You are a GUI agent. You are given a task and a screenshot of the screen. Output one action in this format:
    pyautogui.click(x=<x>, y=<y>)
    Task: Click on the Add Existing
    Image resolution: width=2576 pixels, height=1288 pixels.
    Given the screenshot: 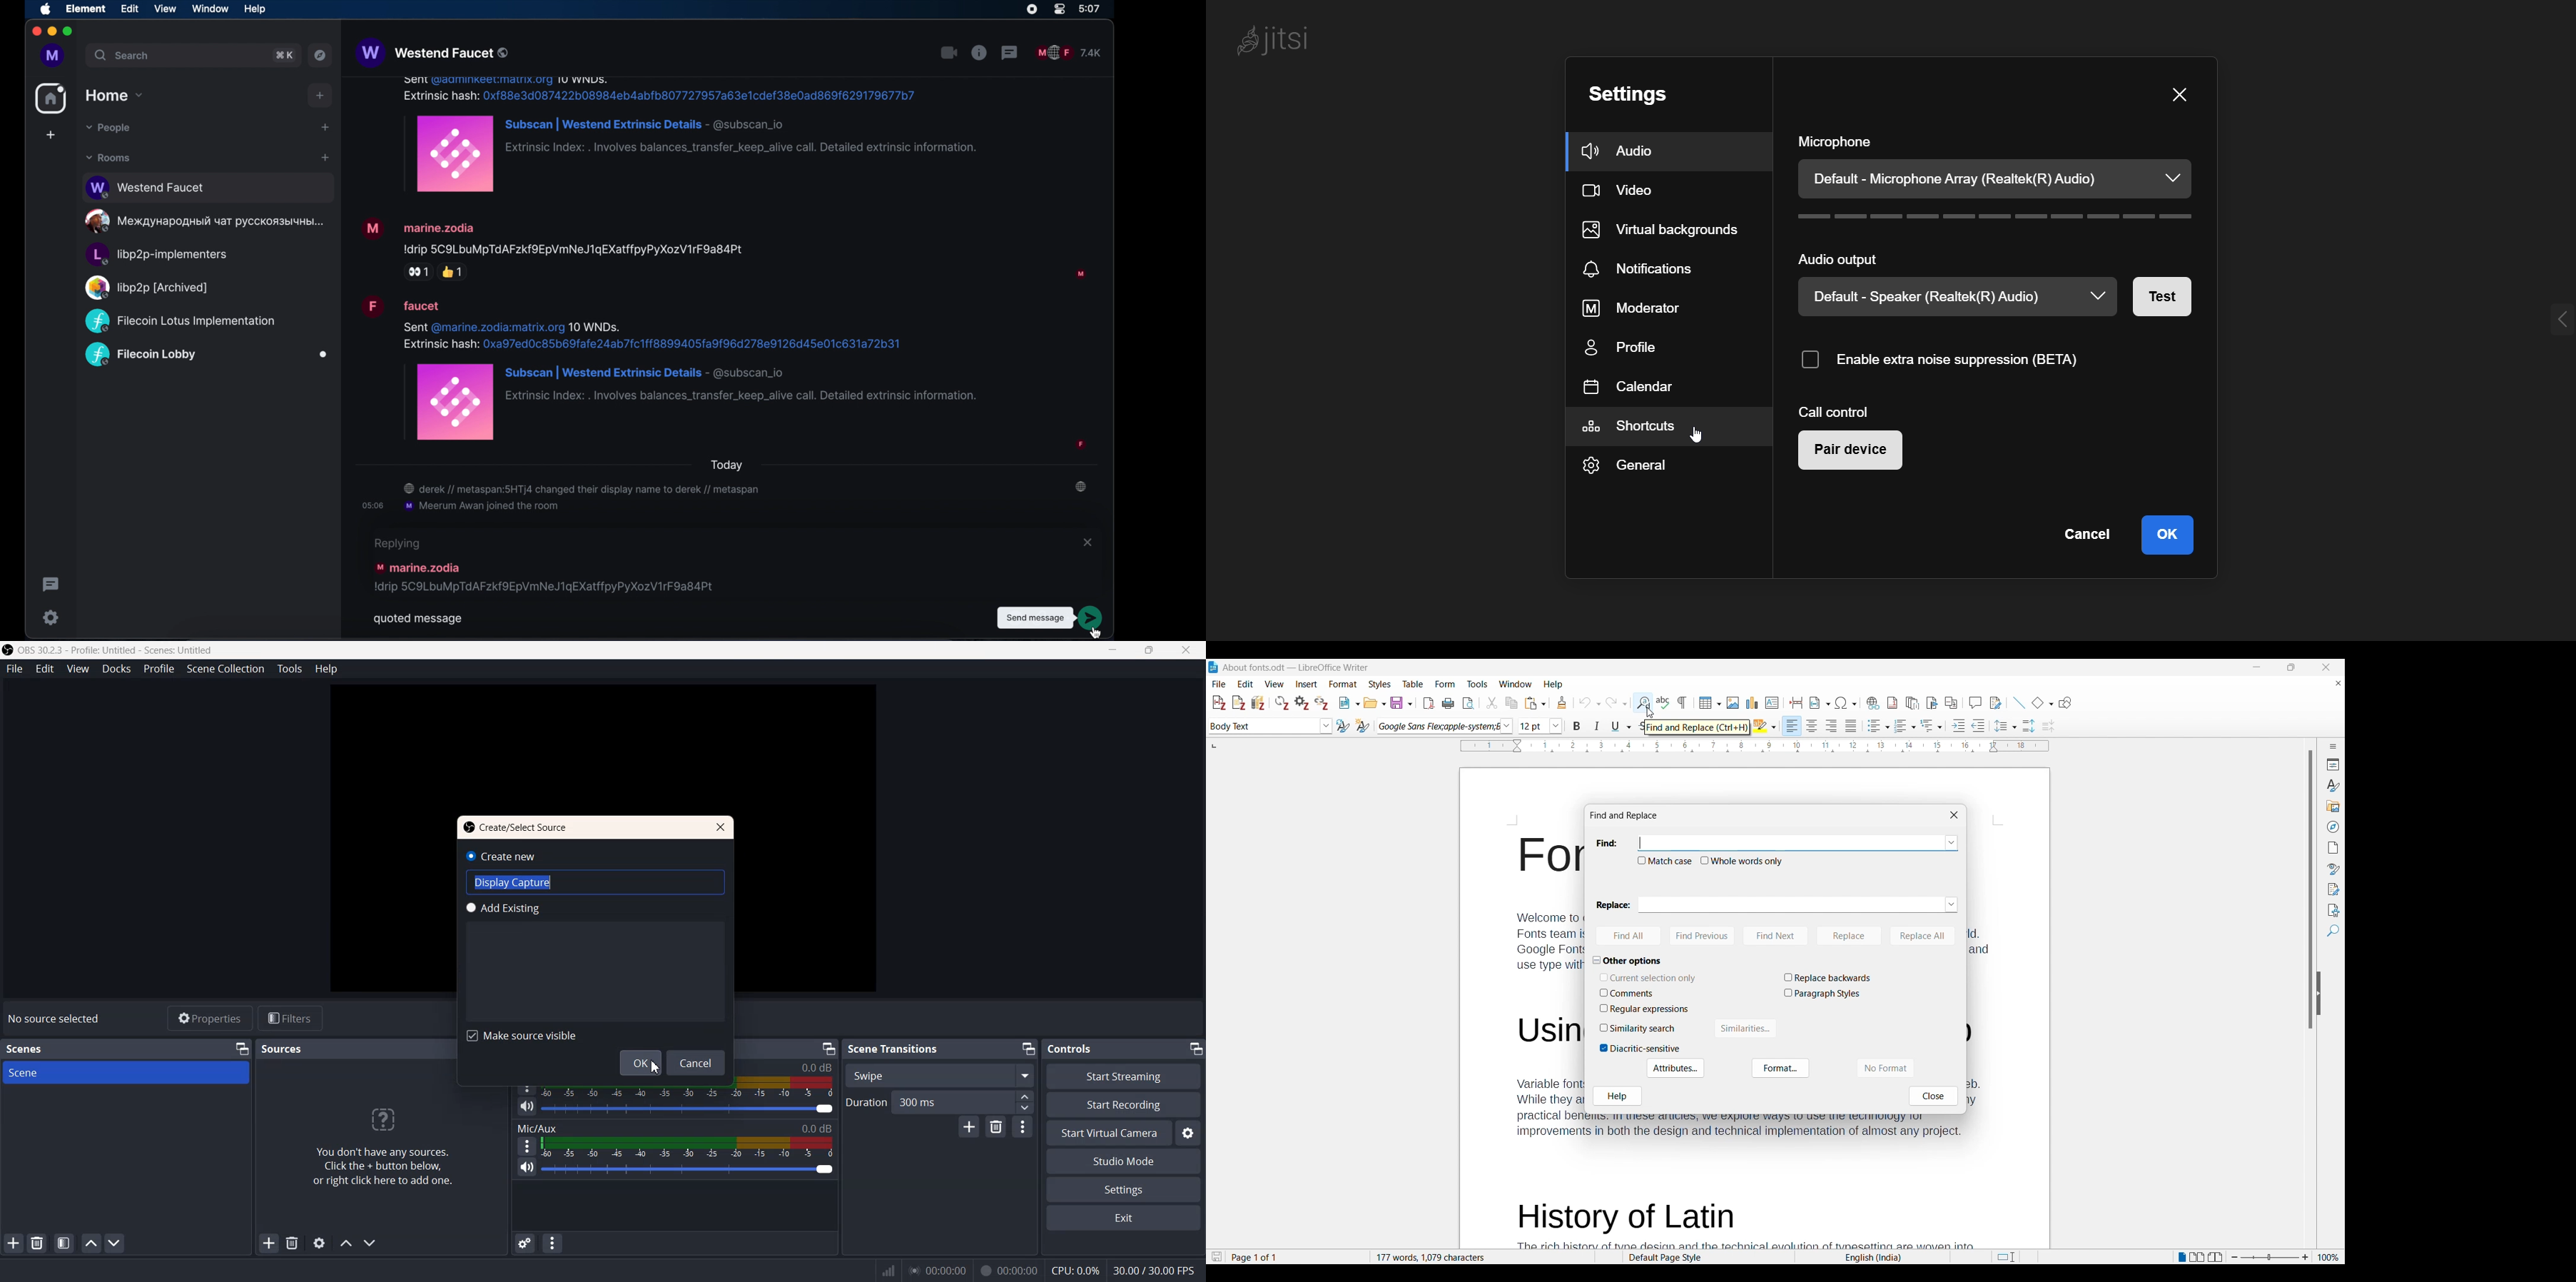 What is the action you would take?
    pyautogui.click(x=503, y=909)
    